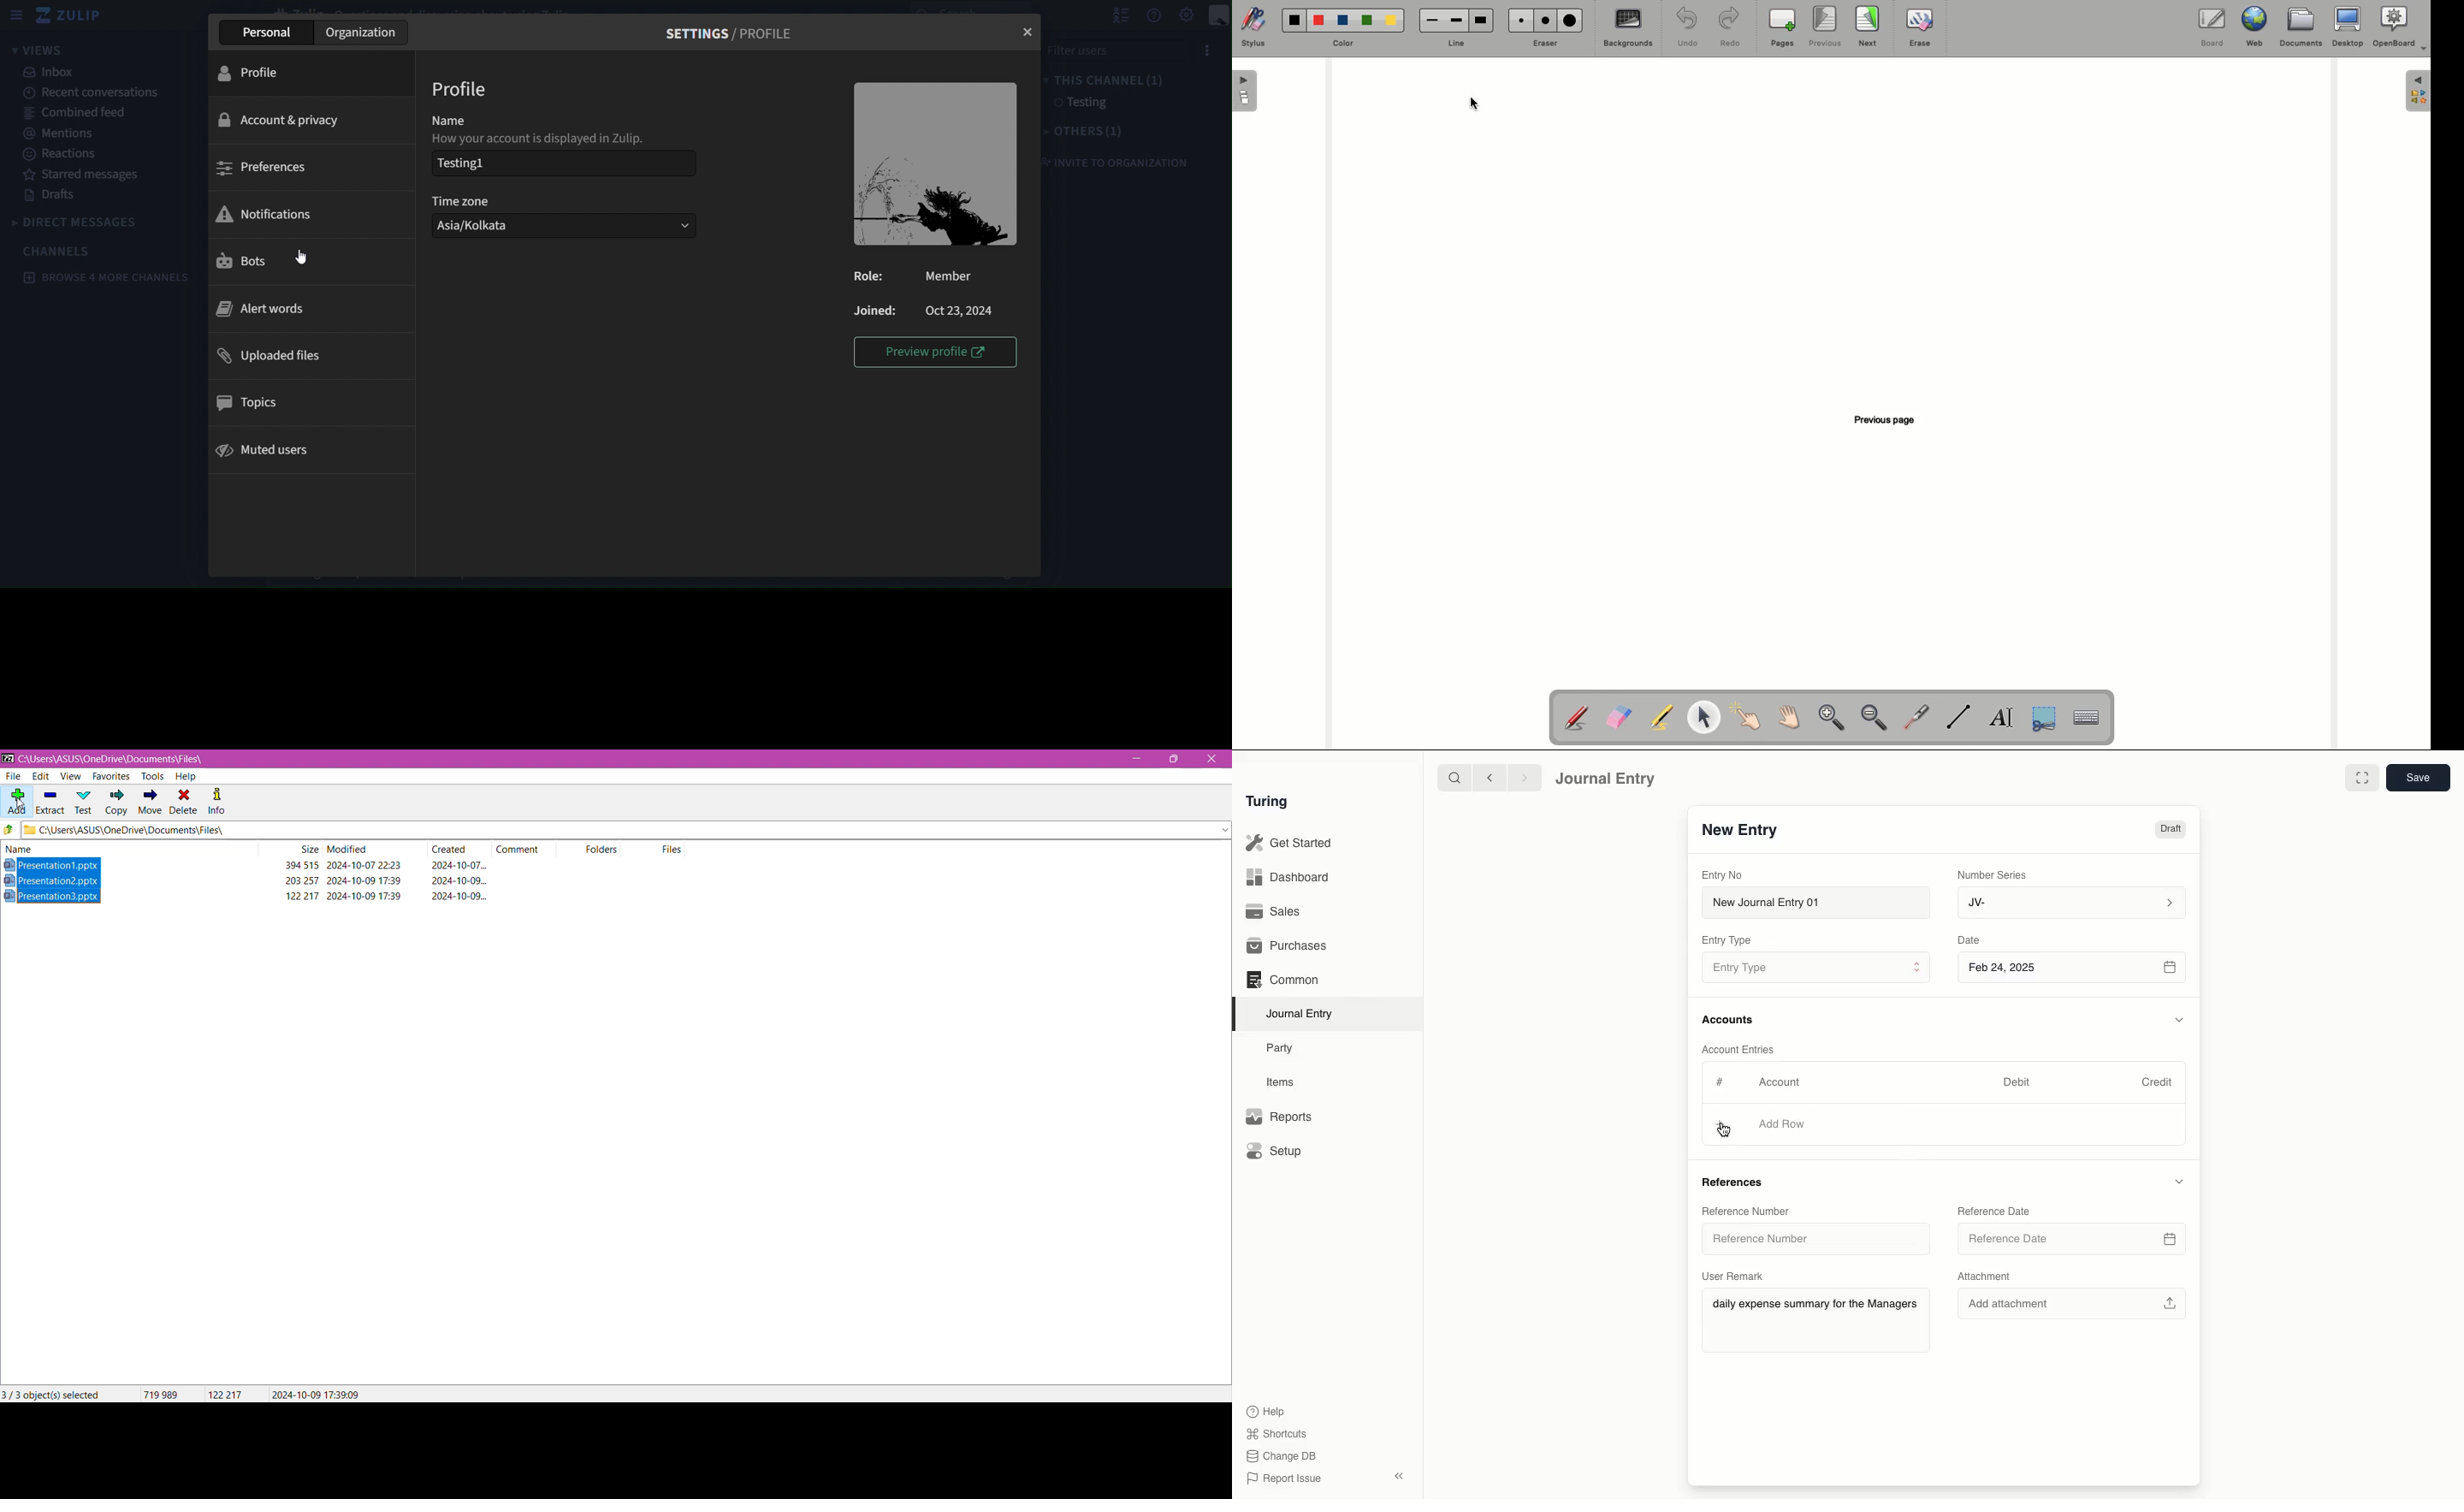  What do you see at coordinates (1525, 777) in the screenshot?
I see `Forward` at bounding box center [1525, 777].